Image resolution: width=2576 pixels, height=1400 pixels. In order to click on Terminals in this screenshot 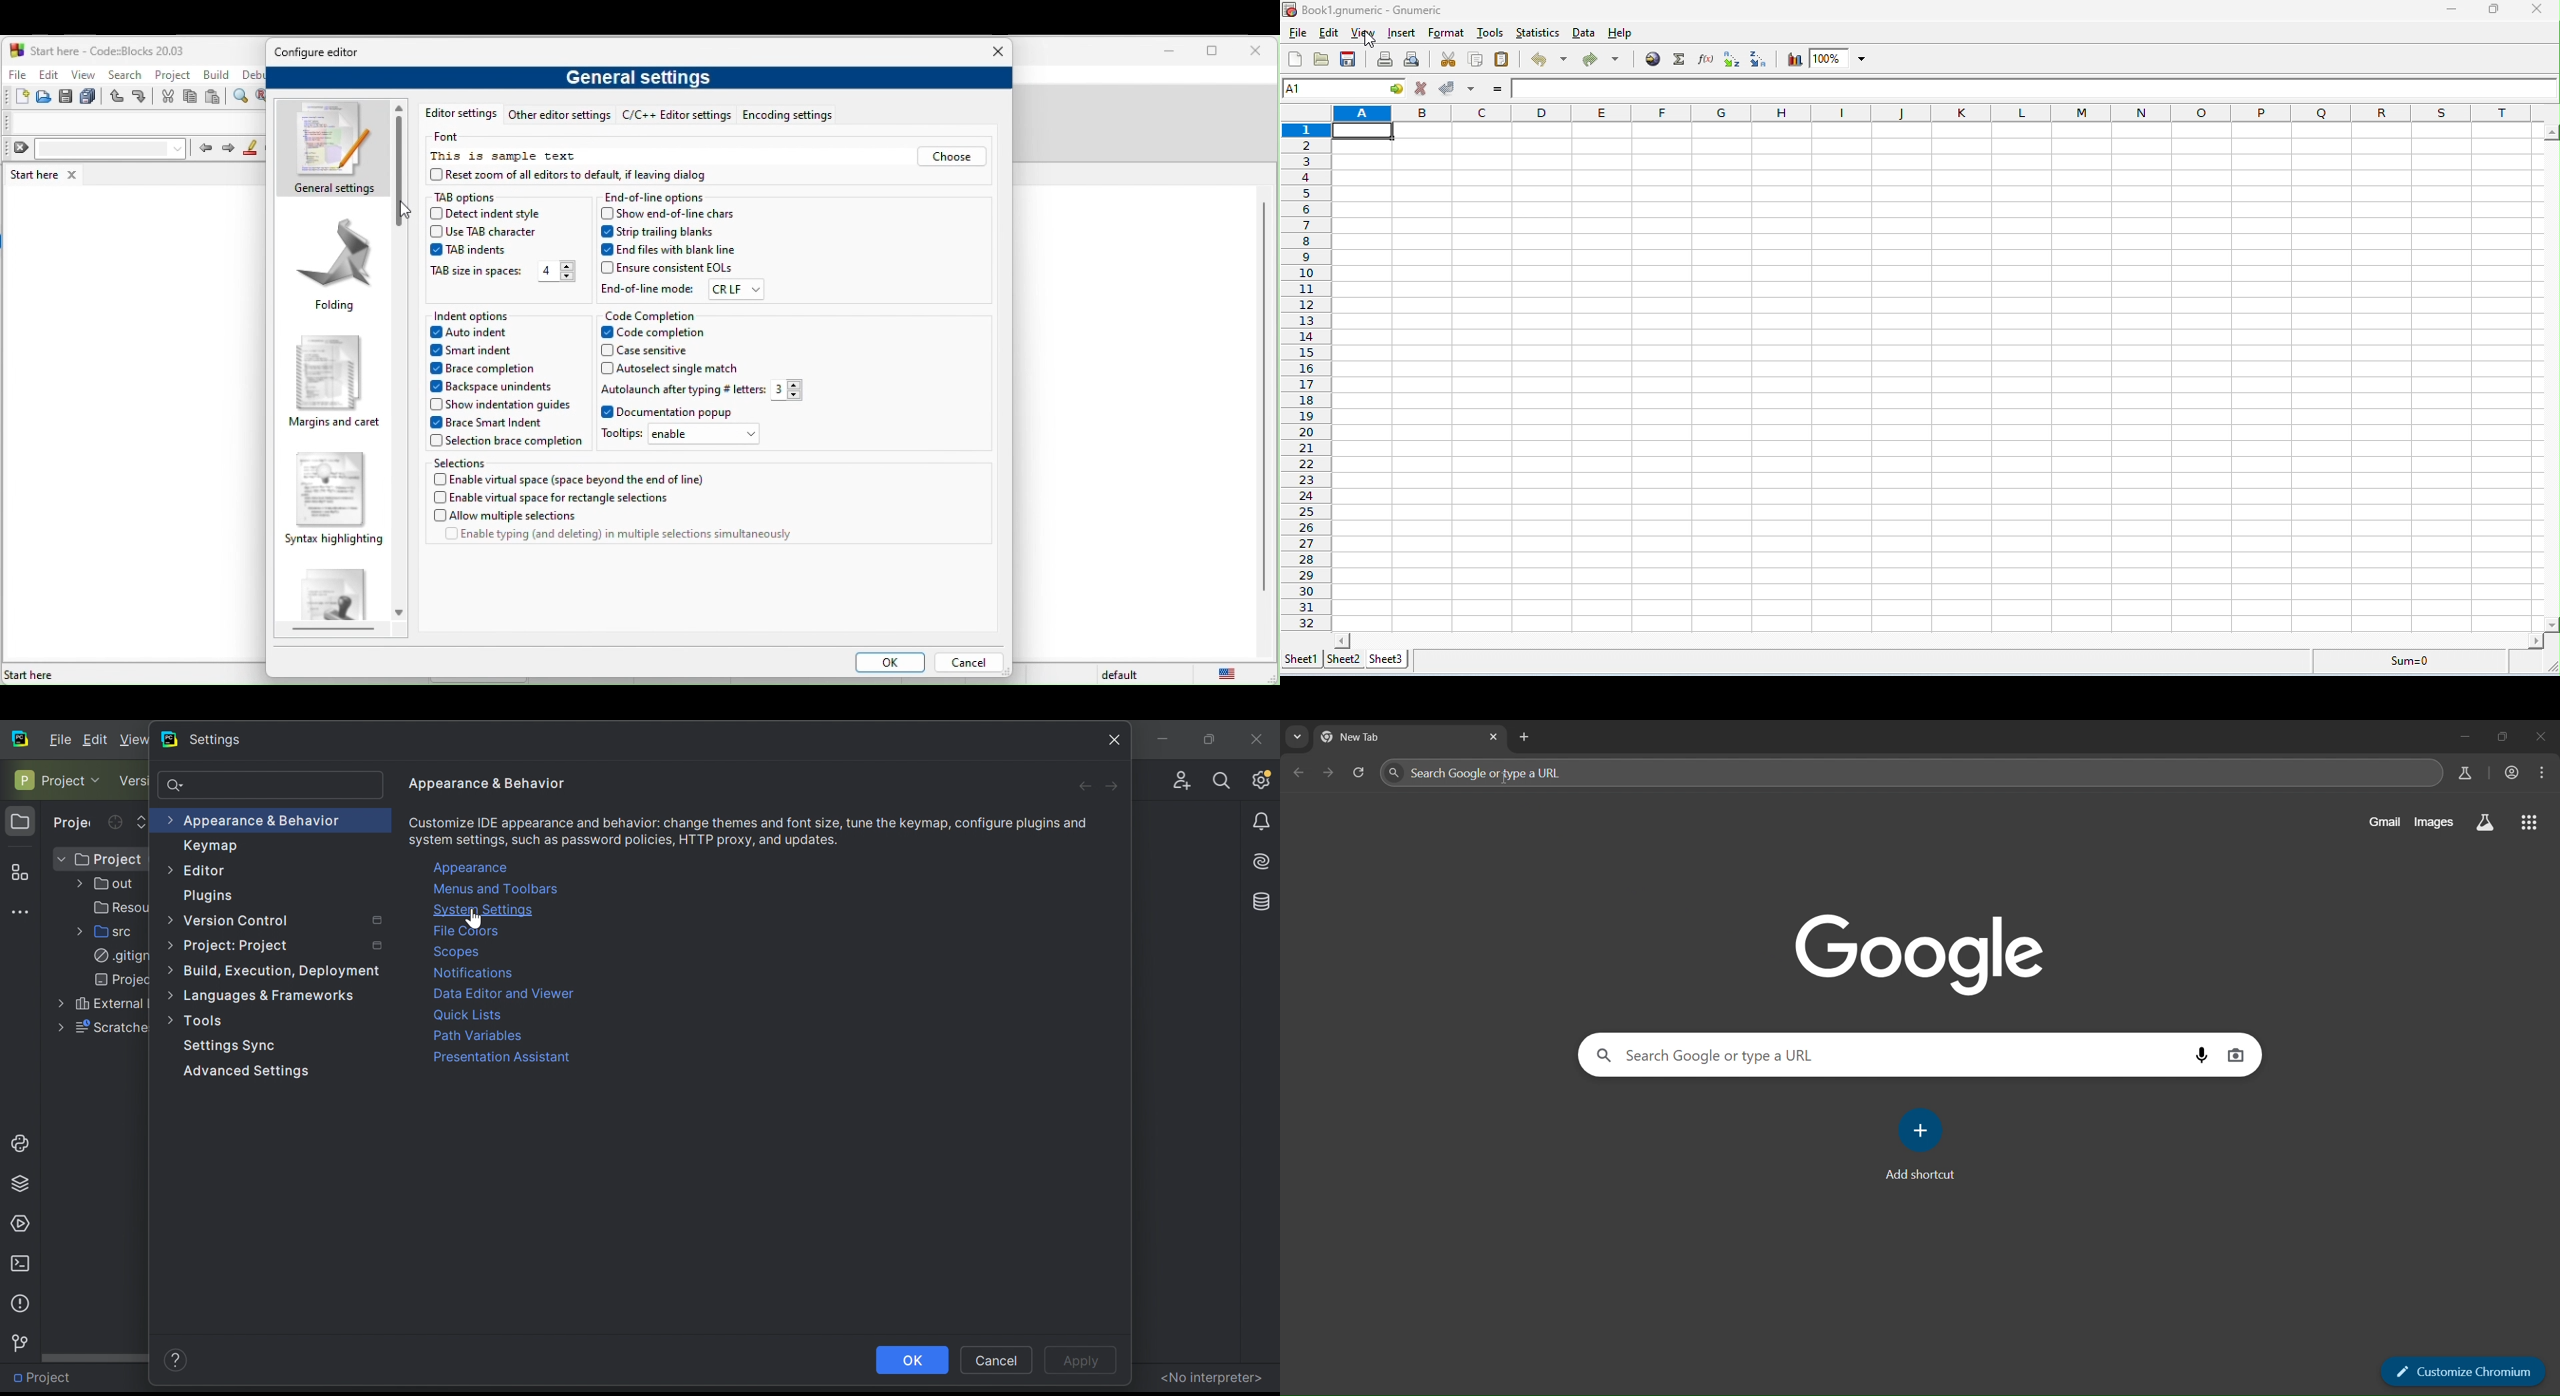, I will do `click(19, 1263)`.